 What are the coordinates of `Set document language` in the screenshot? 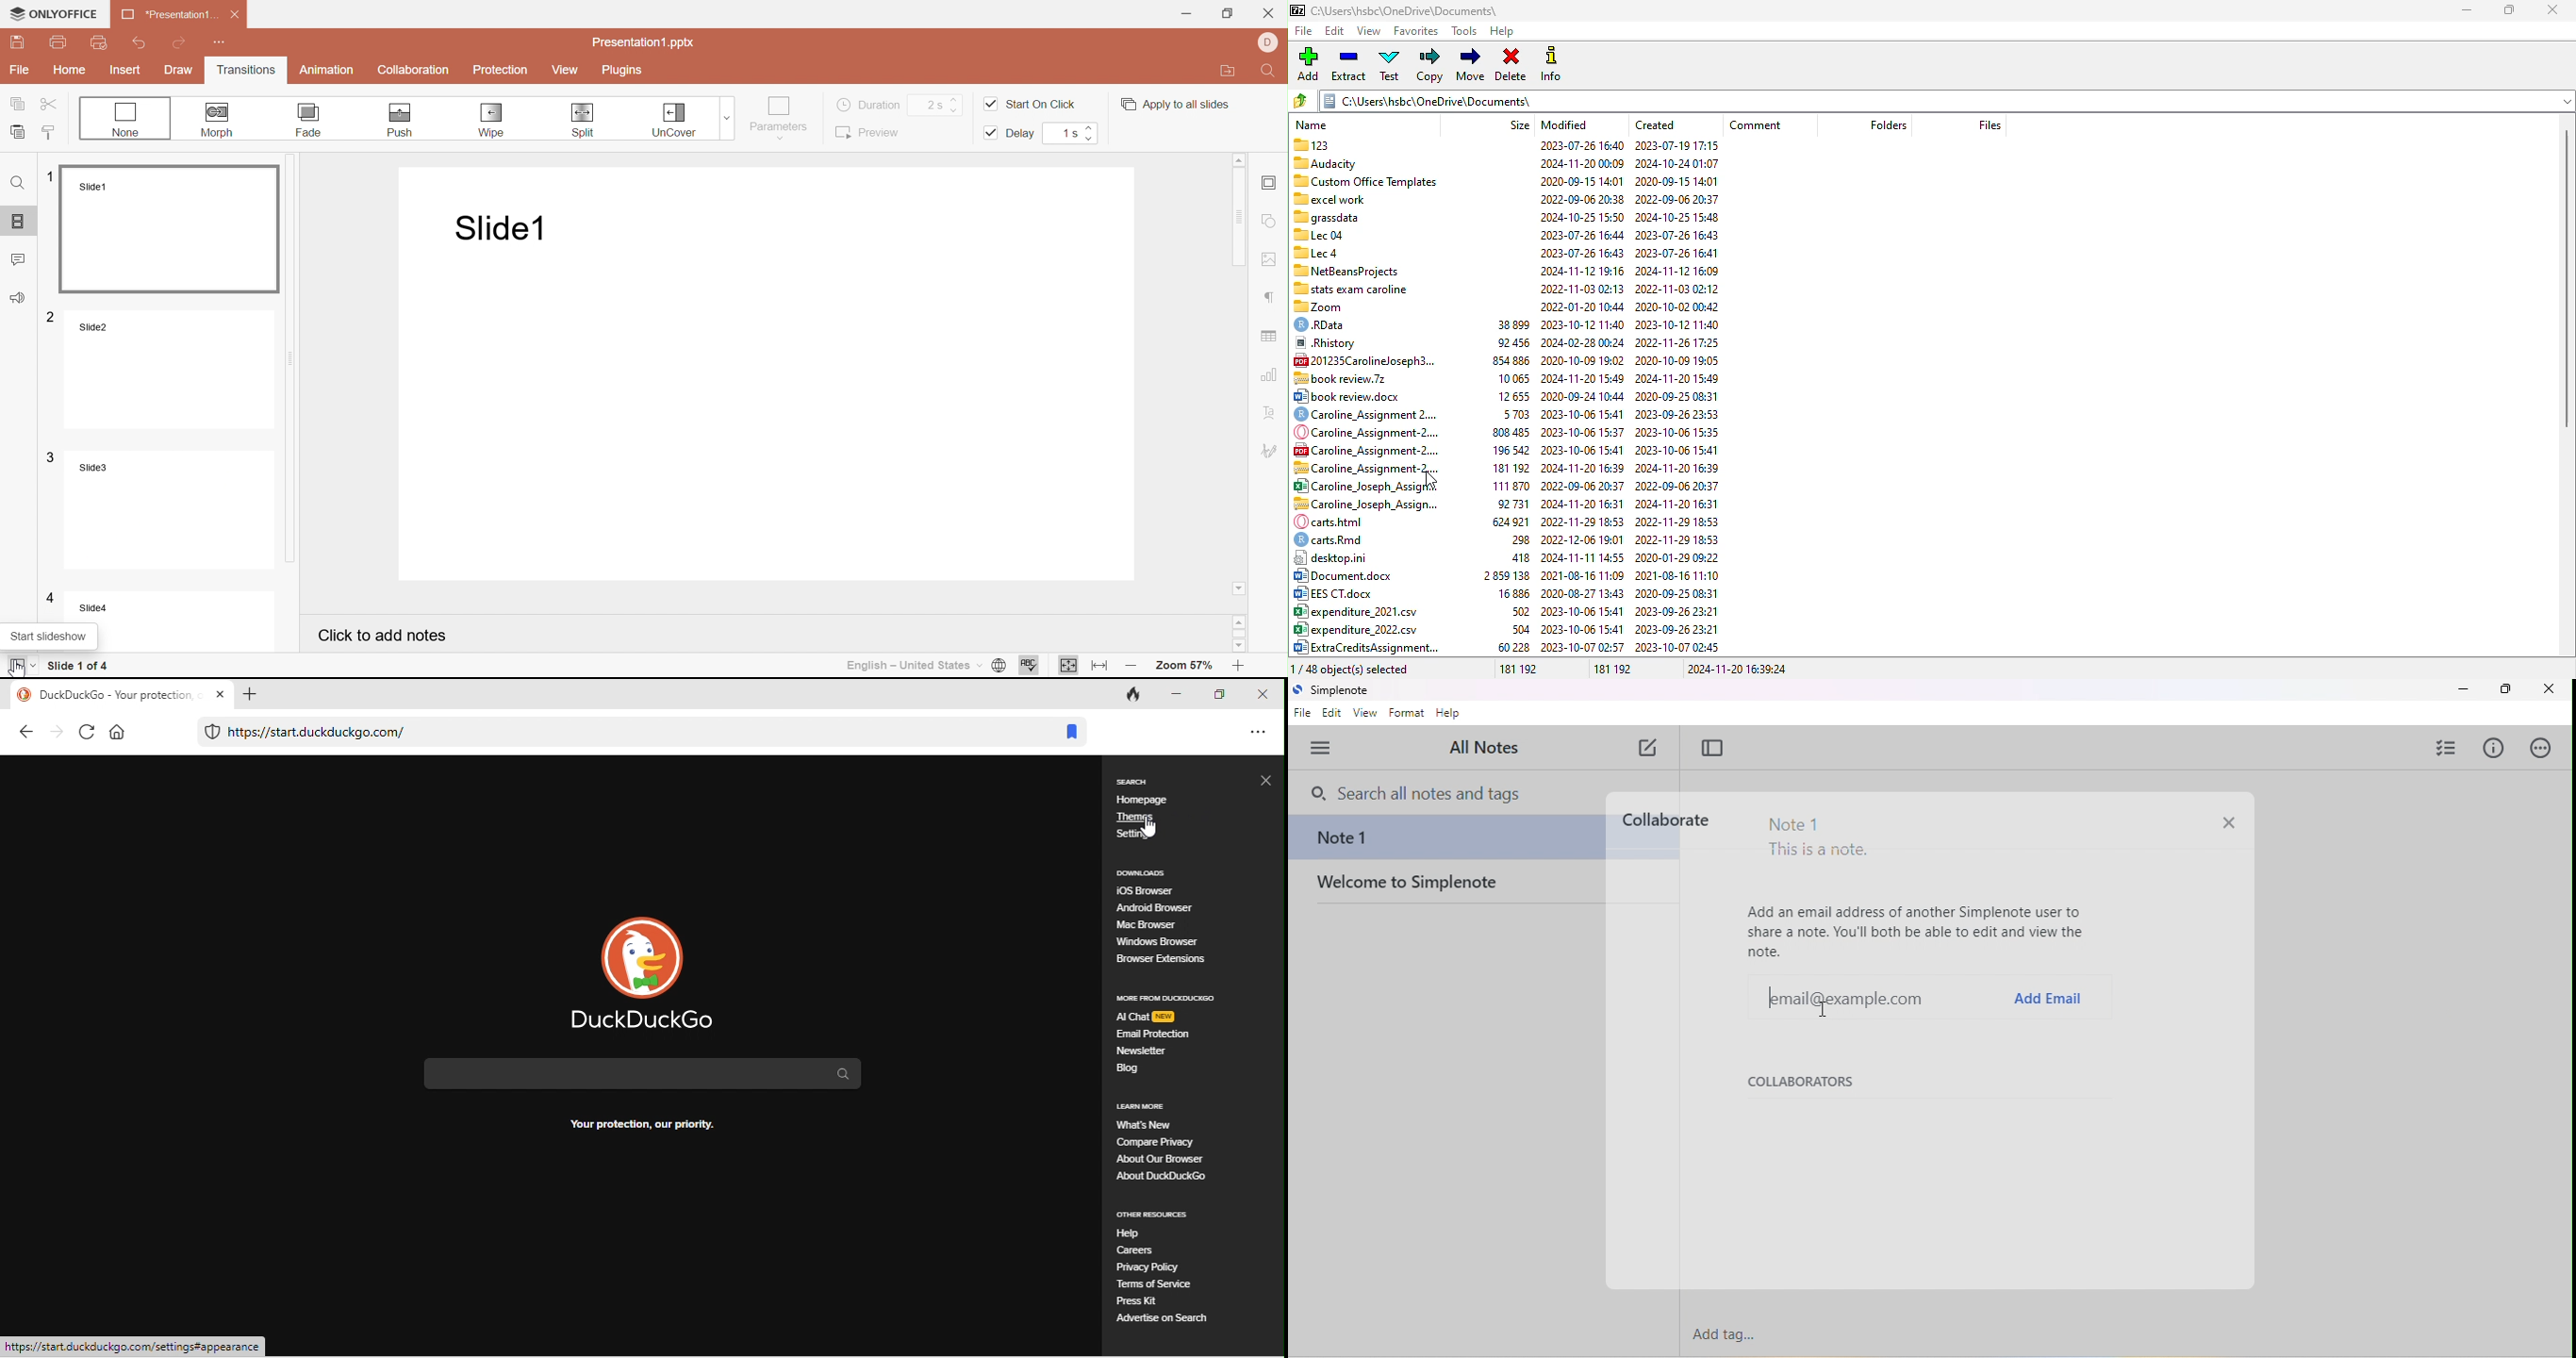 It's located at (1001, 668).